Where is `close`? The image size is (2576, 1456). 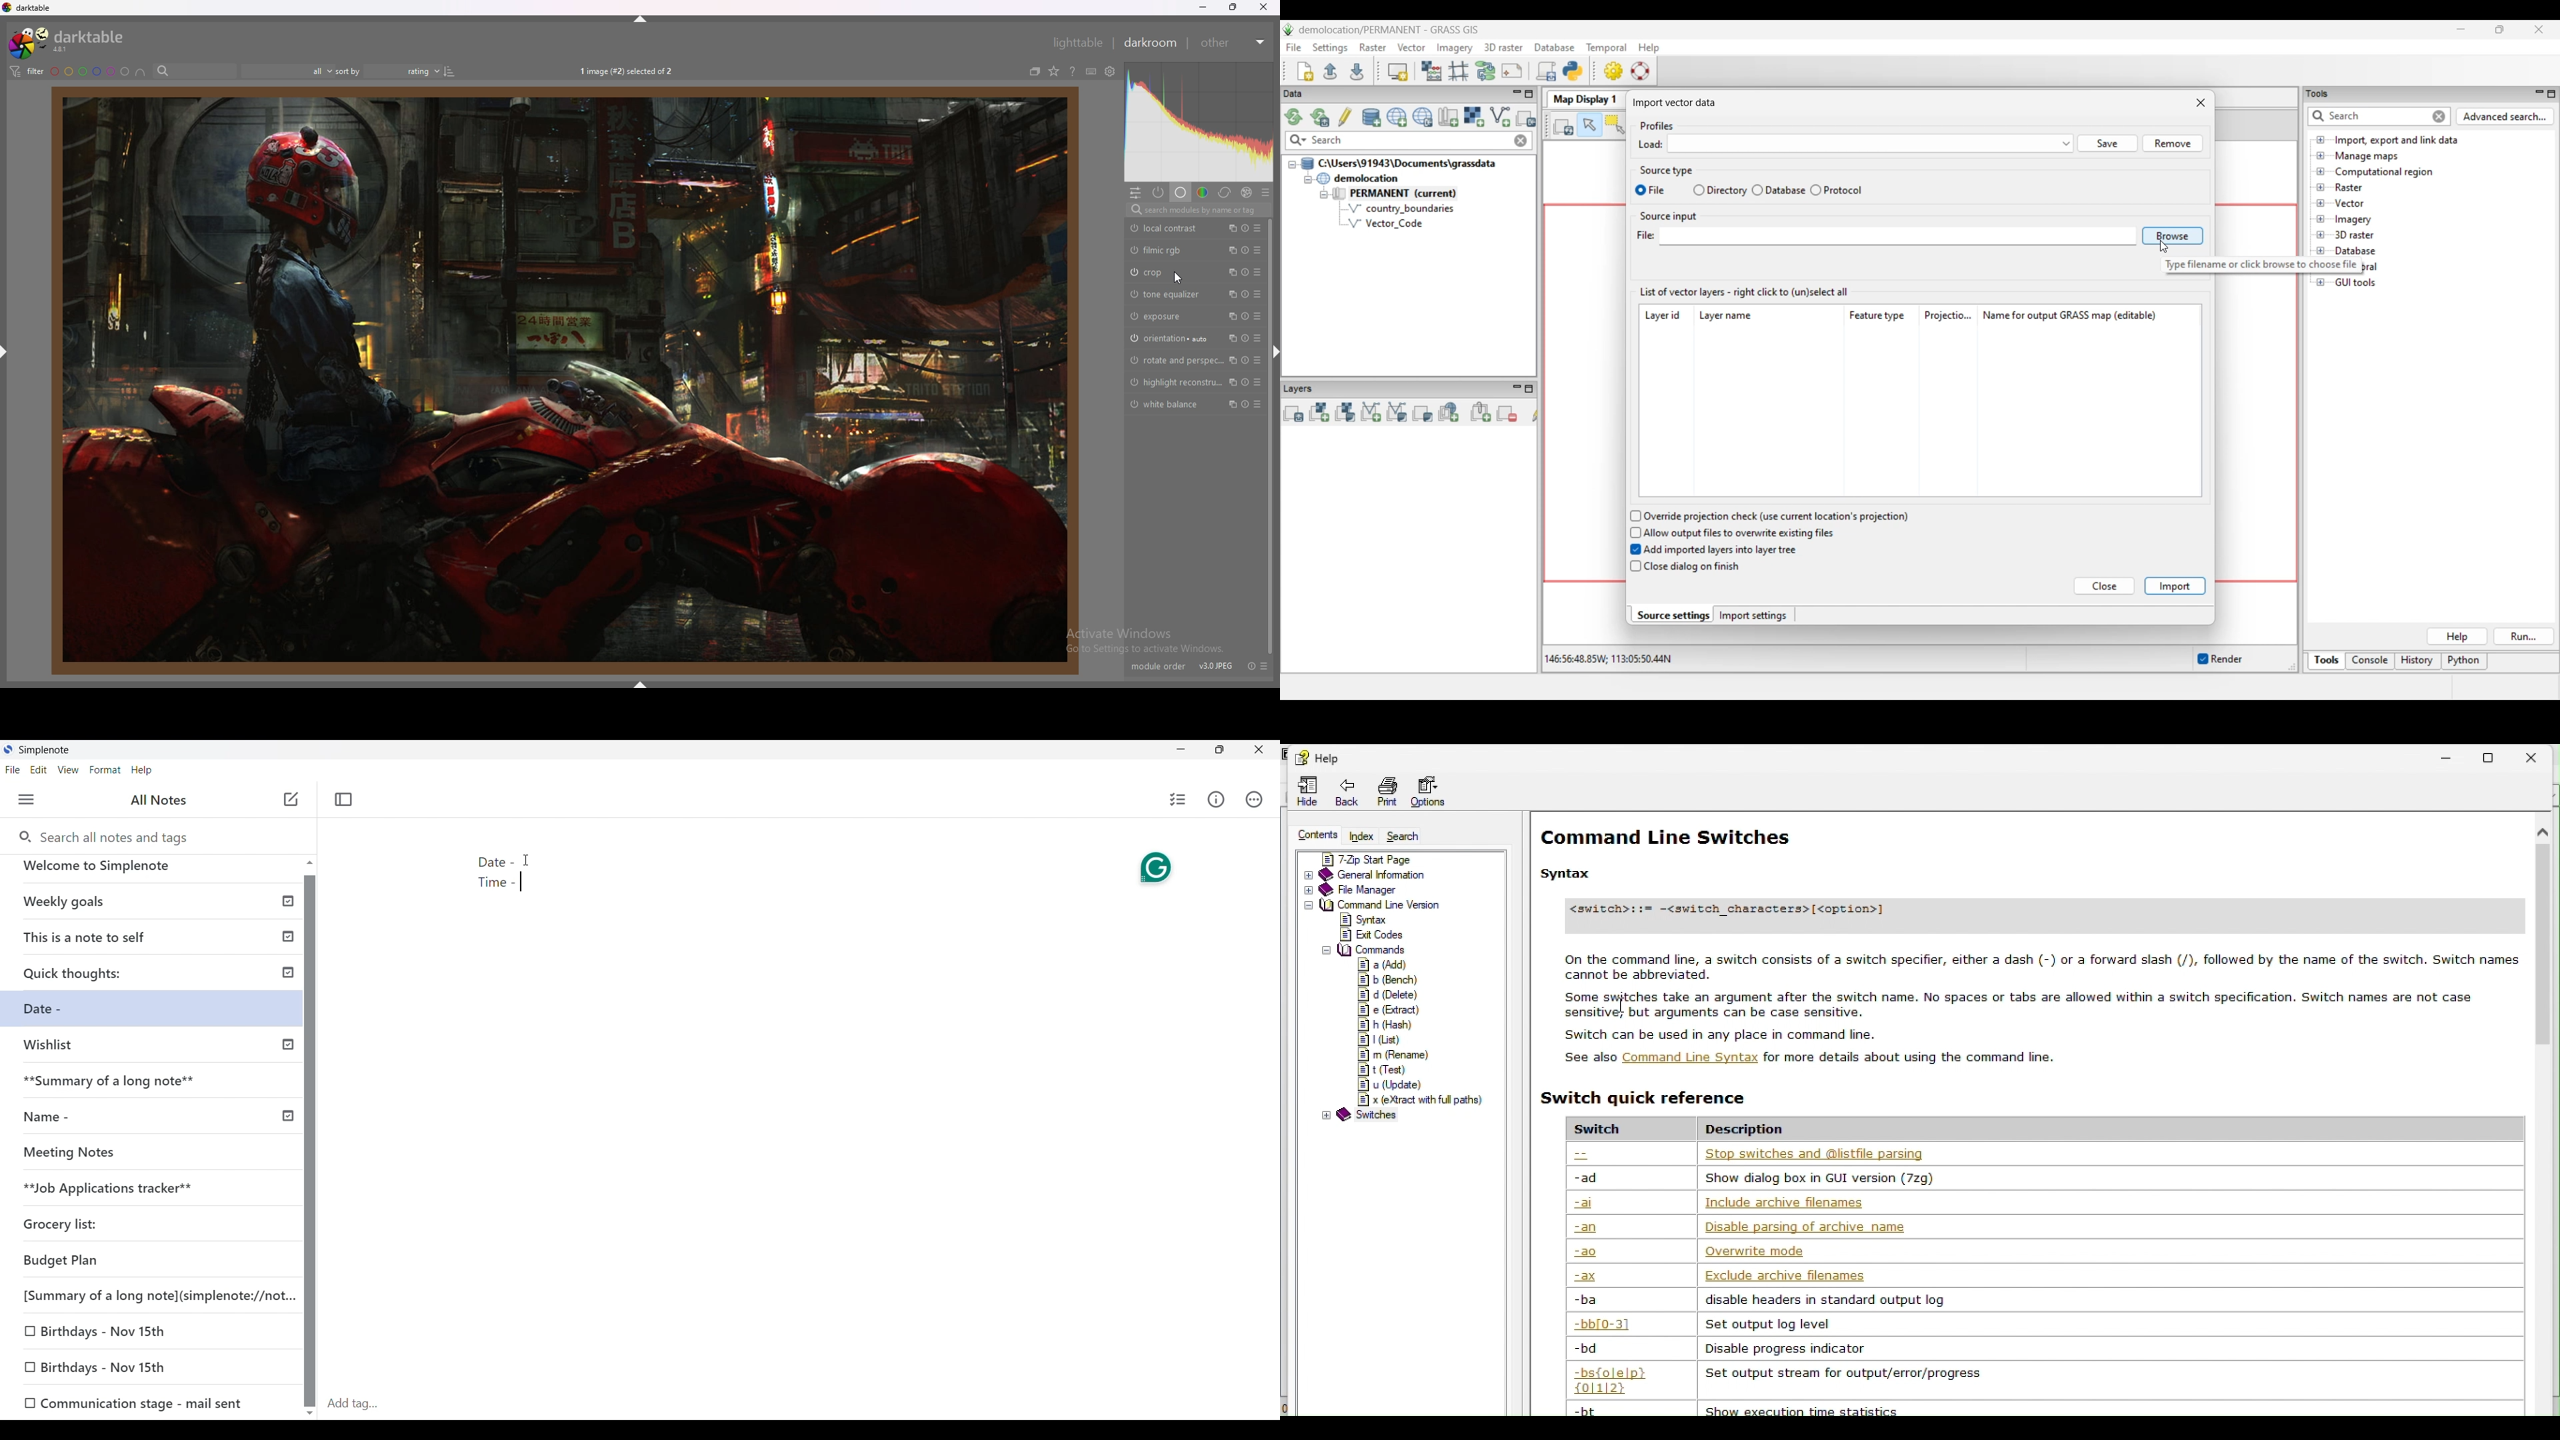
close is located at coordinates (1263, 7).